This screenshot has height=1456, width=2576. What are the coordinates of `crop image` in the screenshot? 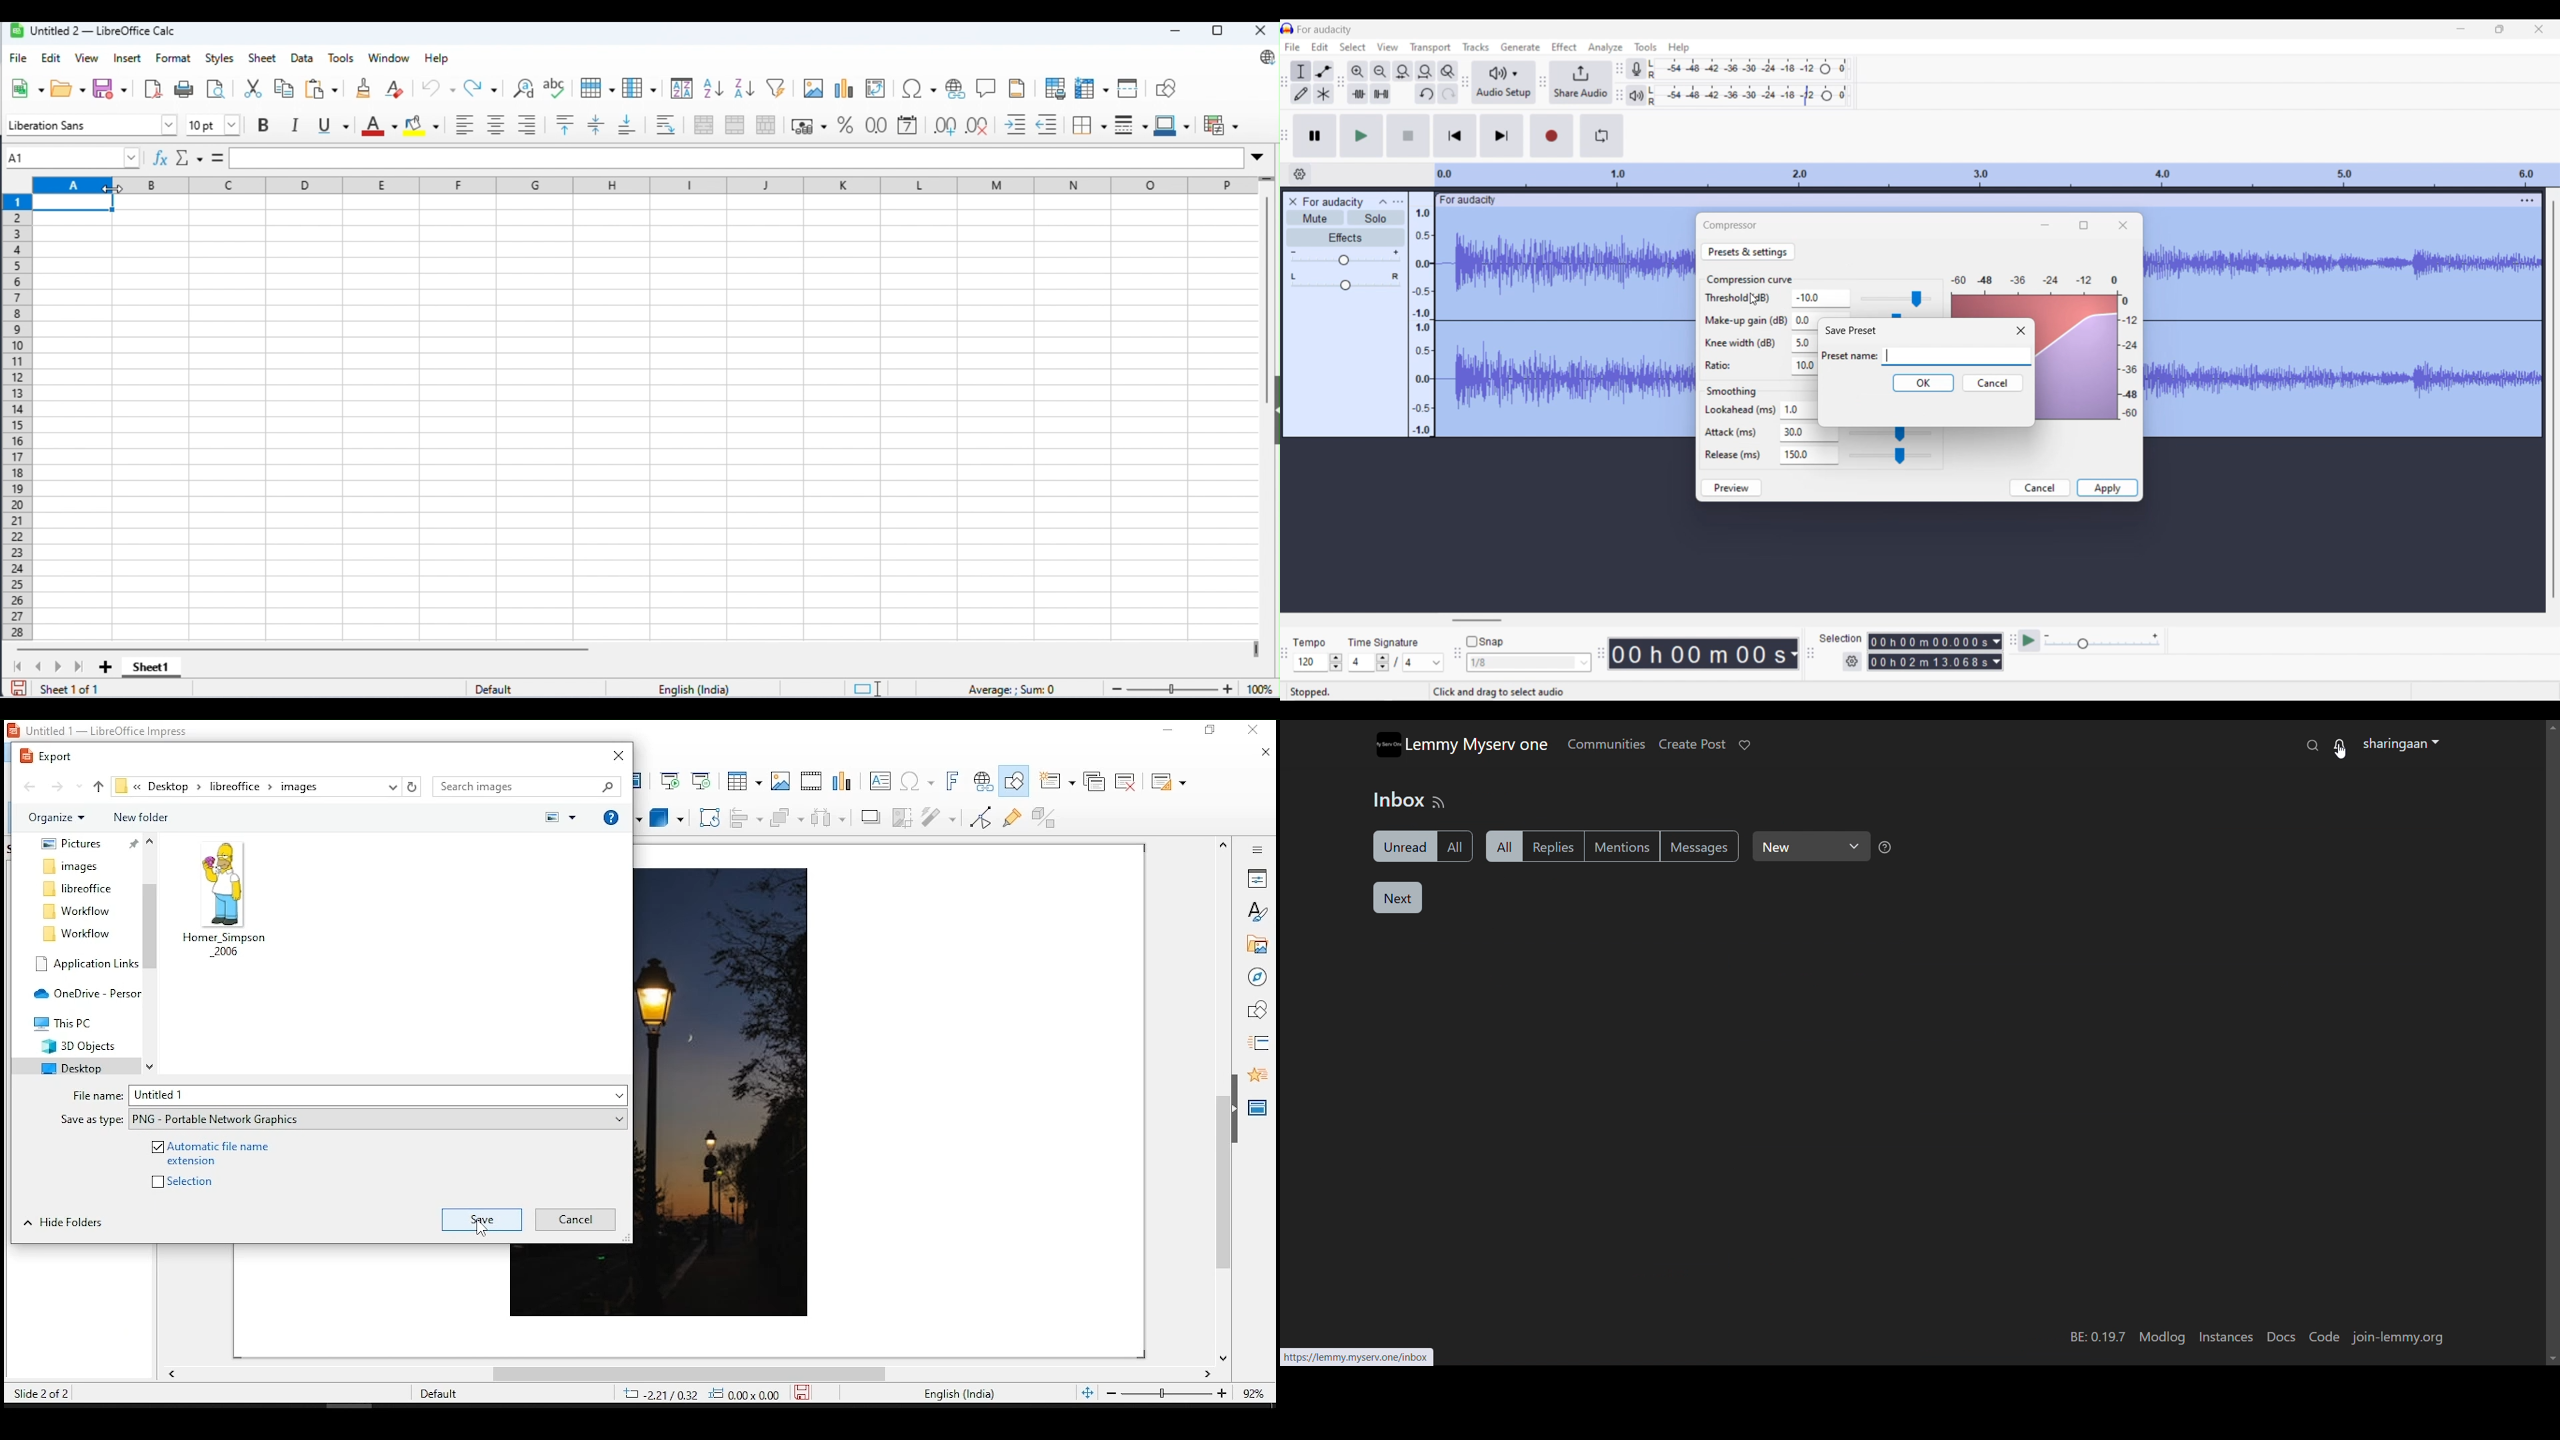 It's located at (905, 818).